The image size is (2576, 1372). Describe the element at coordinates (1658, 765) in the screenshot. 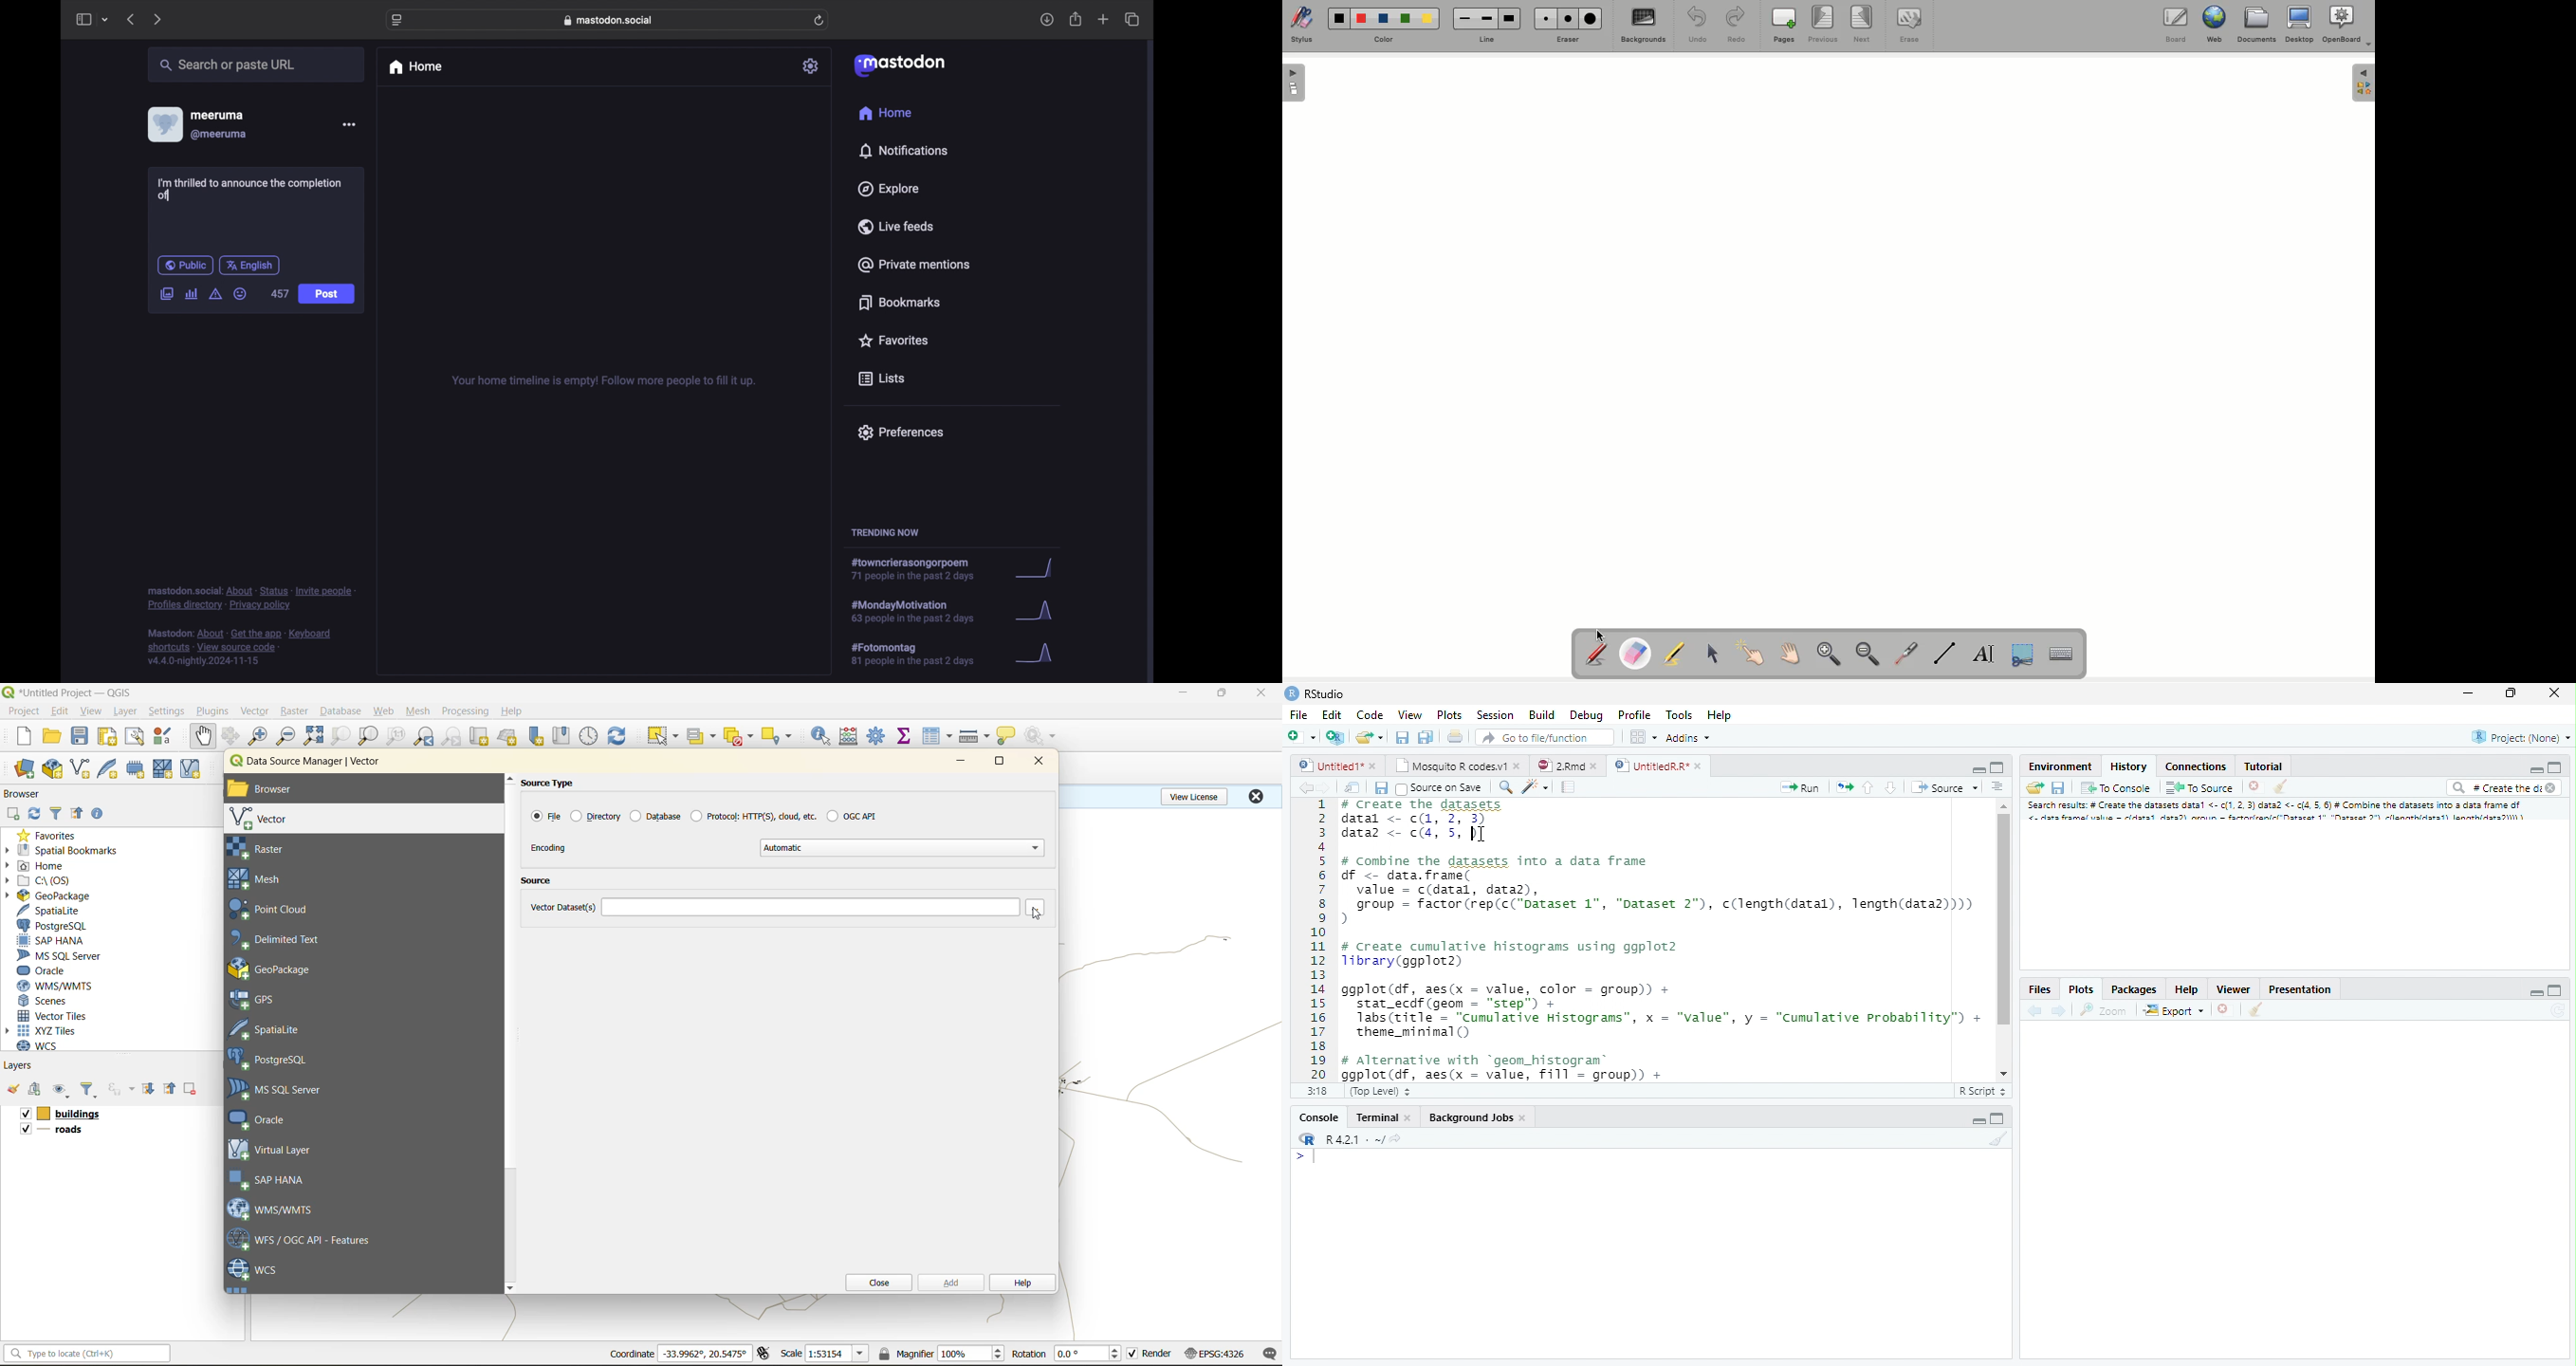

I see `UntitledR.R` at that location.